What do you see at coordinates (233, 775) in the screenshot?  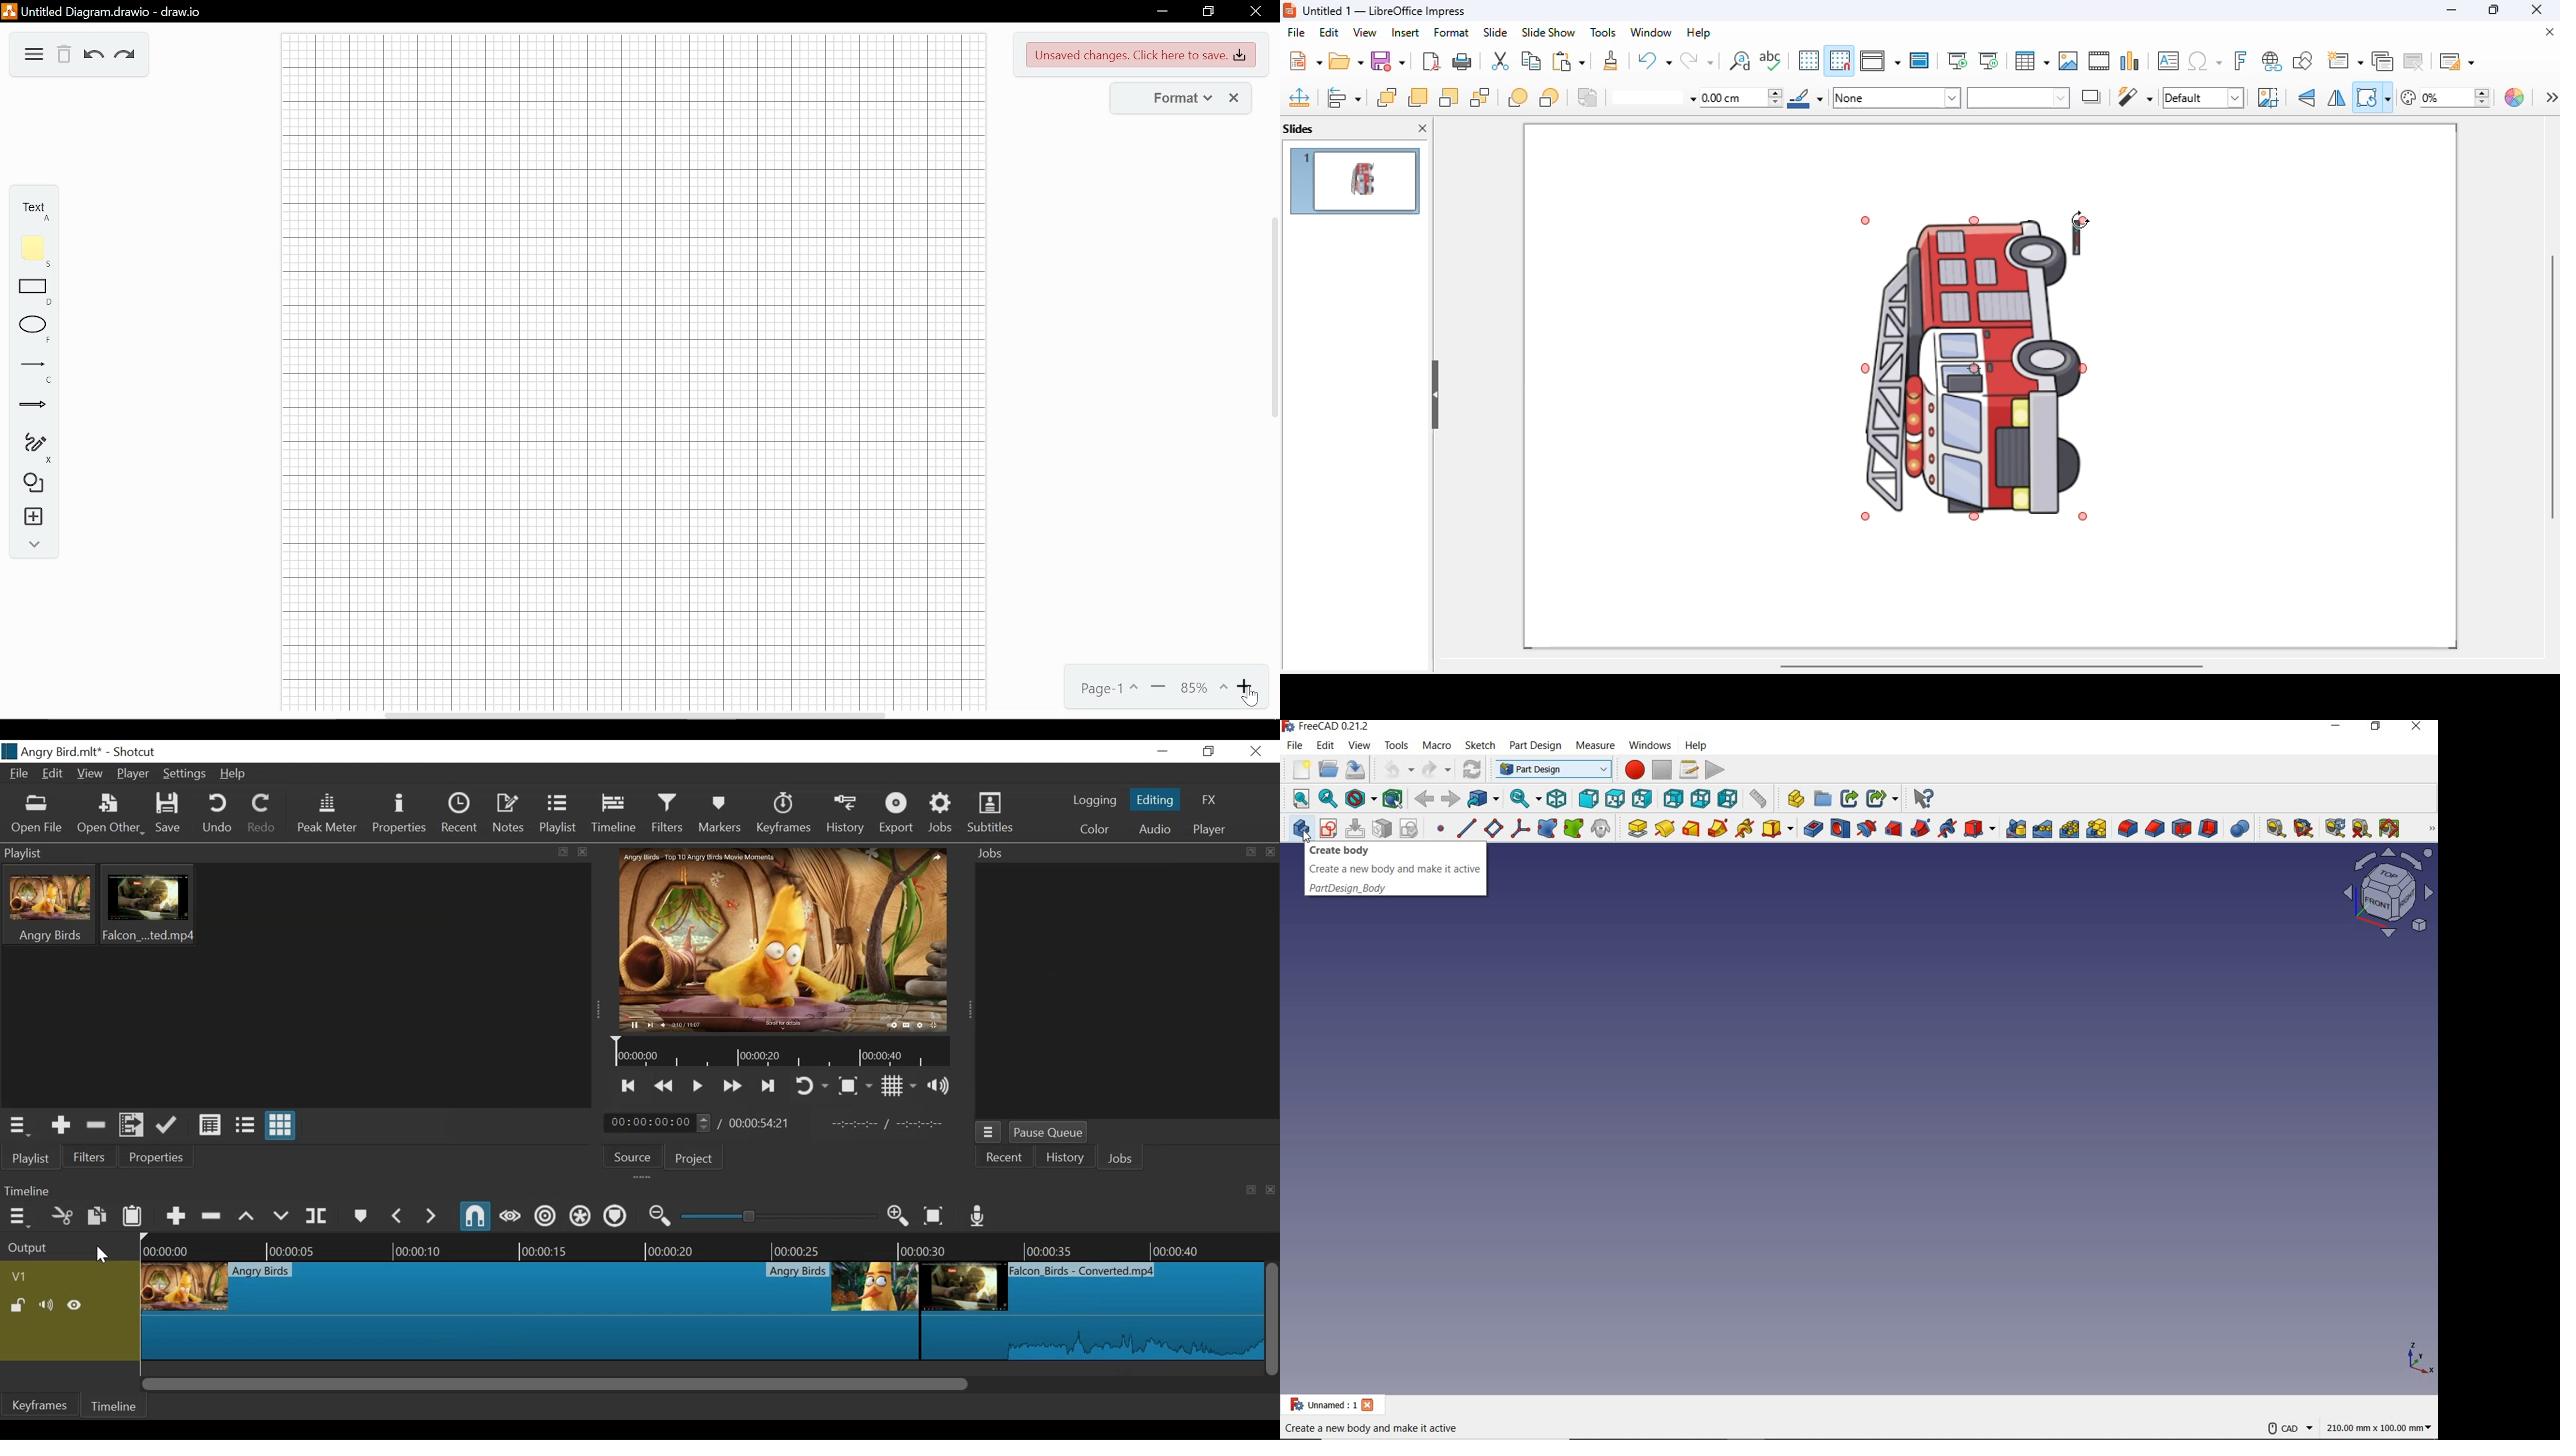 I see `Help` at bounding box center [233, 775].